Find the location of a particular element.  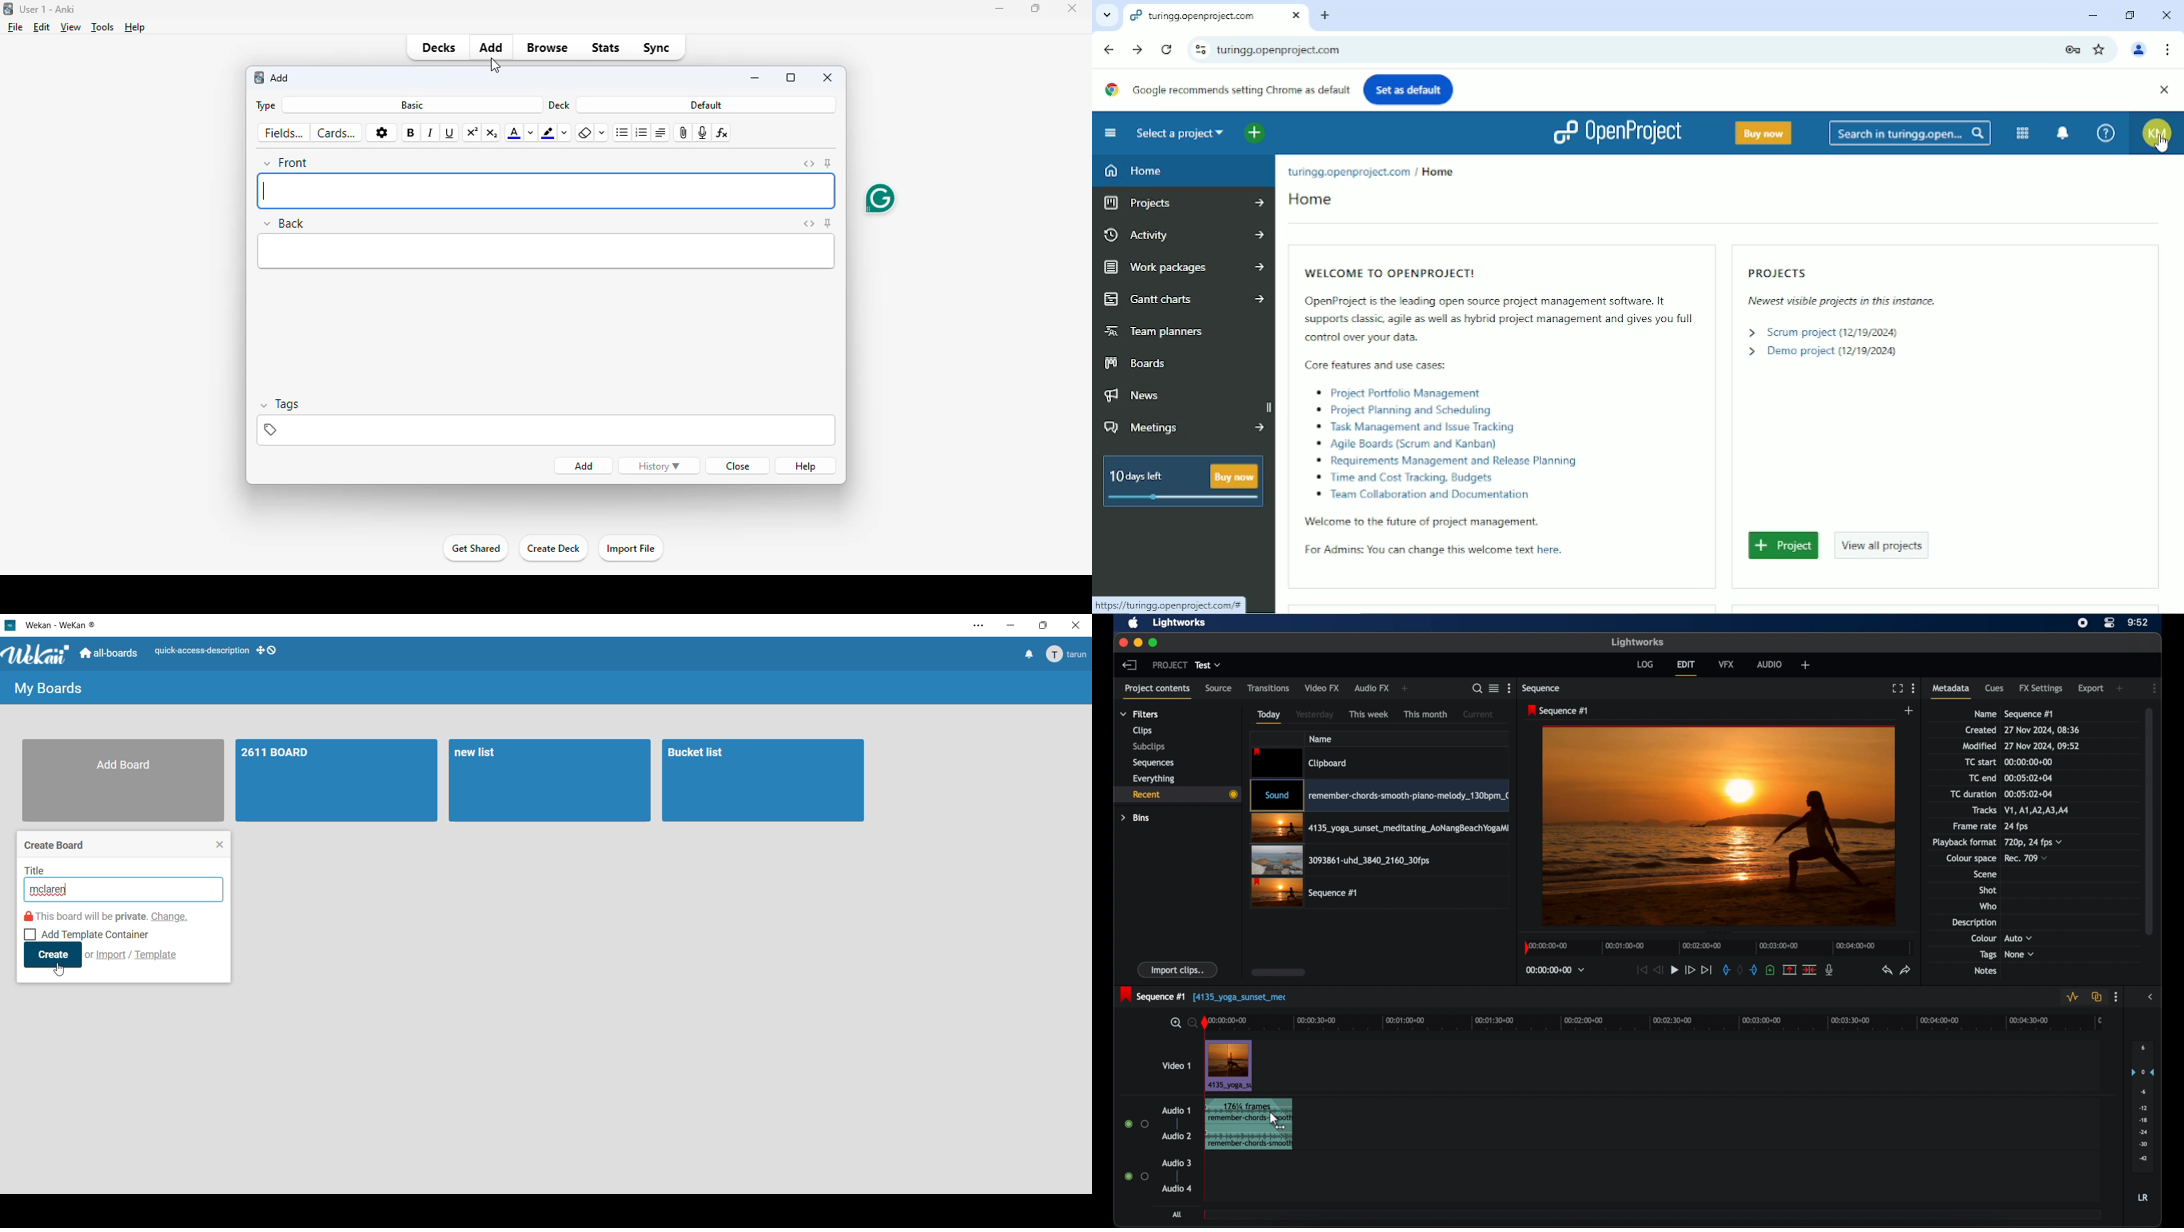

help is located at coordinates (135, 27).